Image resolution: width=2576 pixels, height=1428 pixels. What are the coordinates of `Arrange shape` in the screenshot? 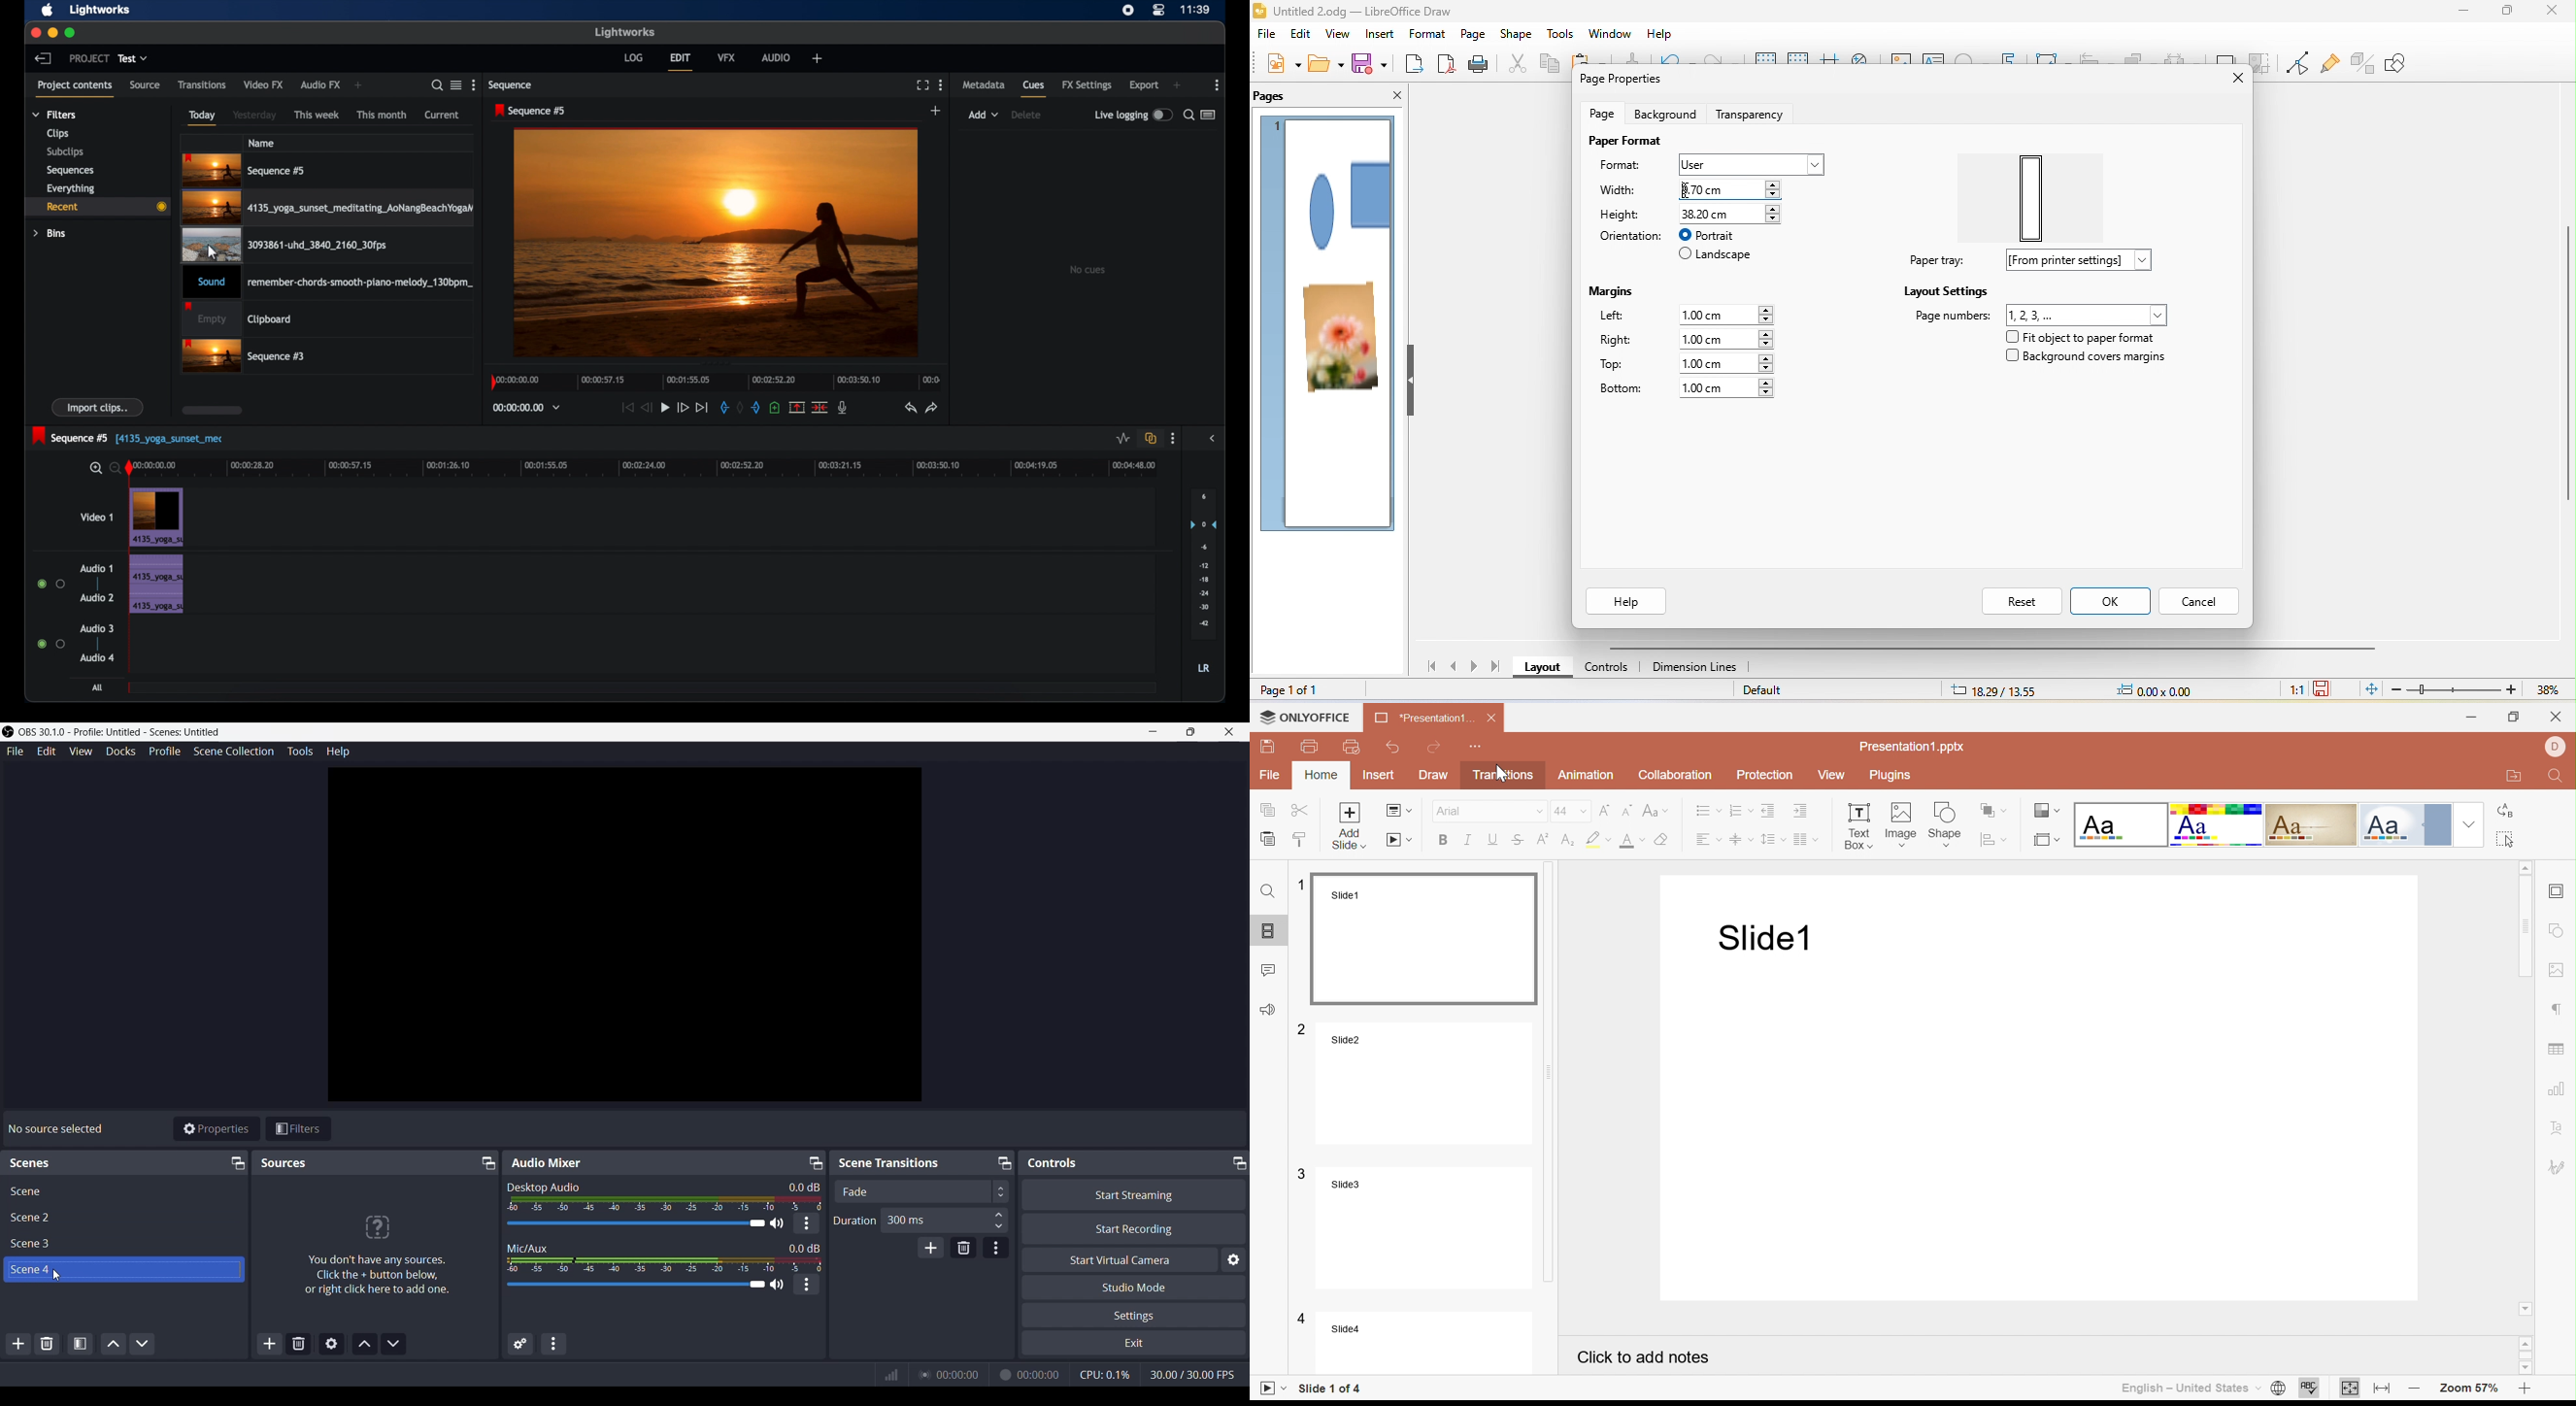 It's located at (1995, 810).